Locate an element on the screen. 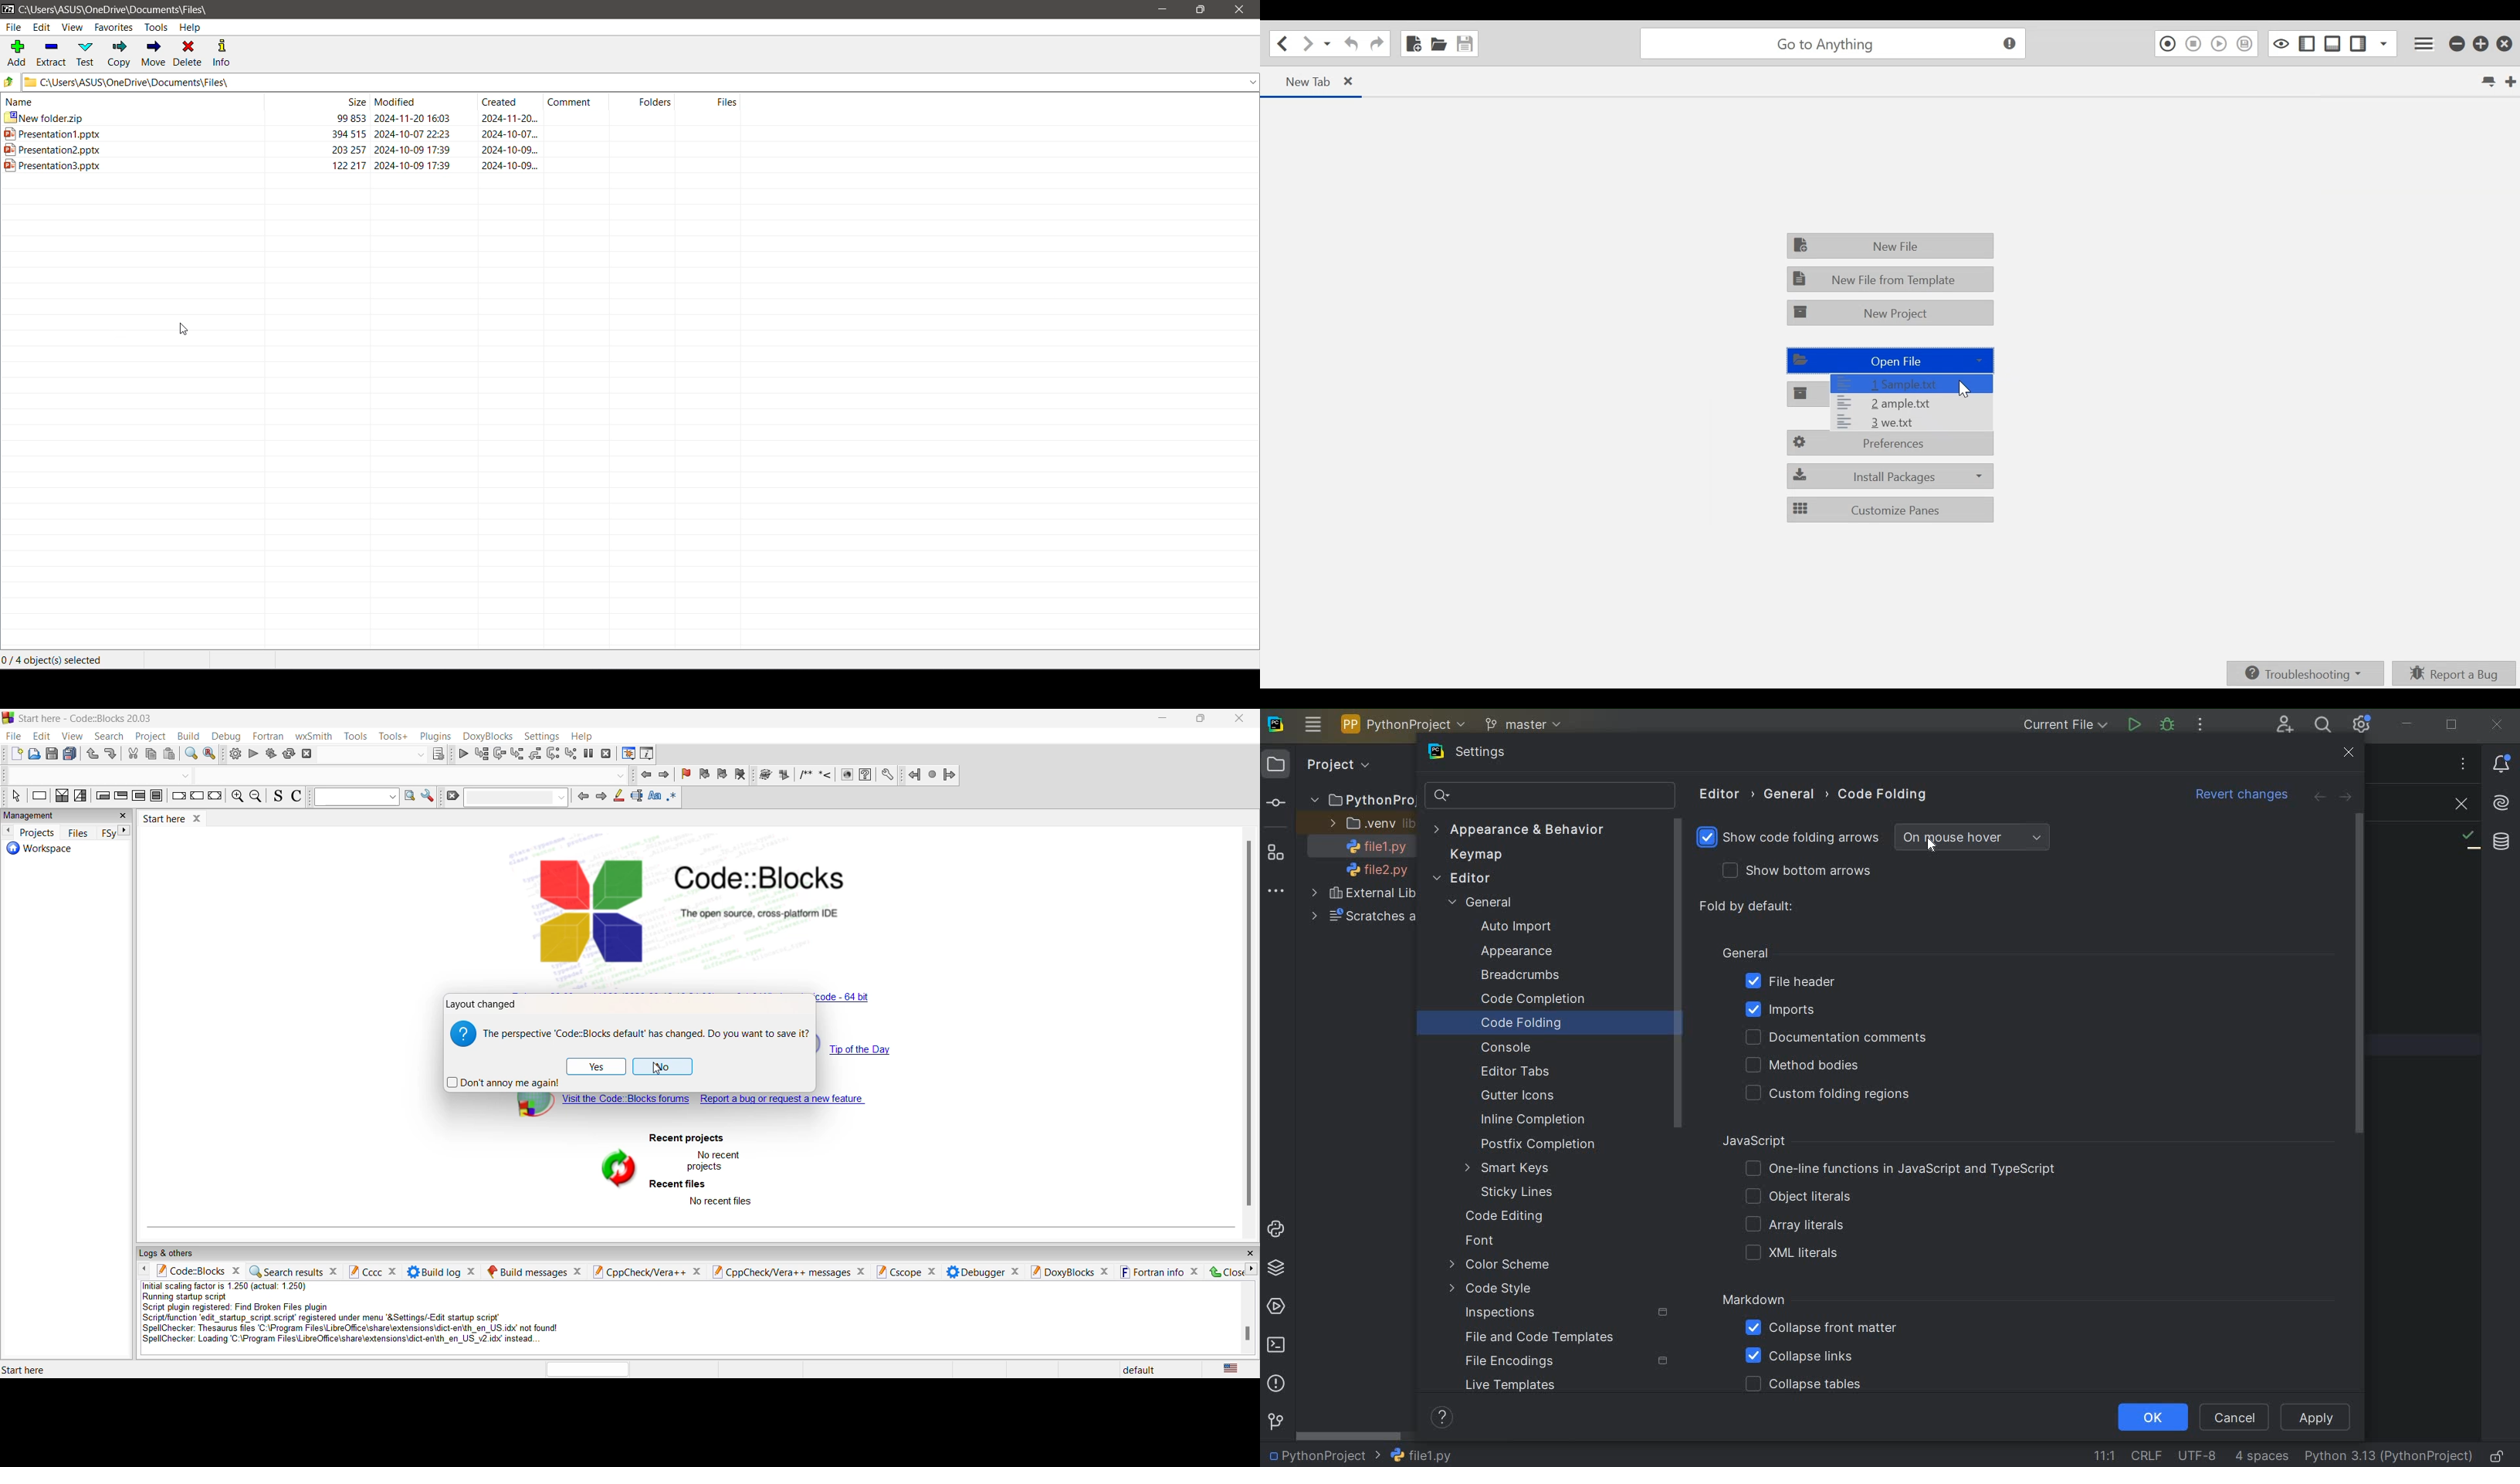 This screenshot has width=2520, height=1484. go back is located at coordinates (646, 776).